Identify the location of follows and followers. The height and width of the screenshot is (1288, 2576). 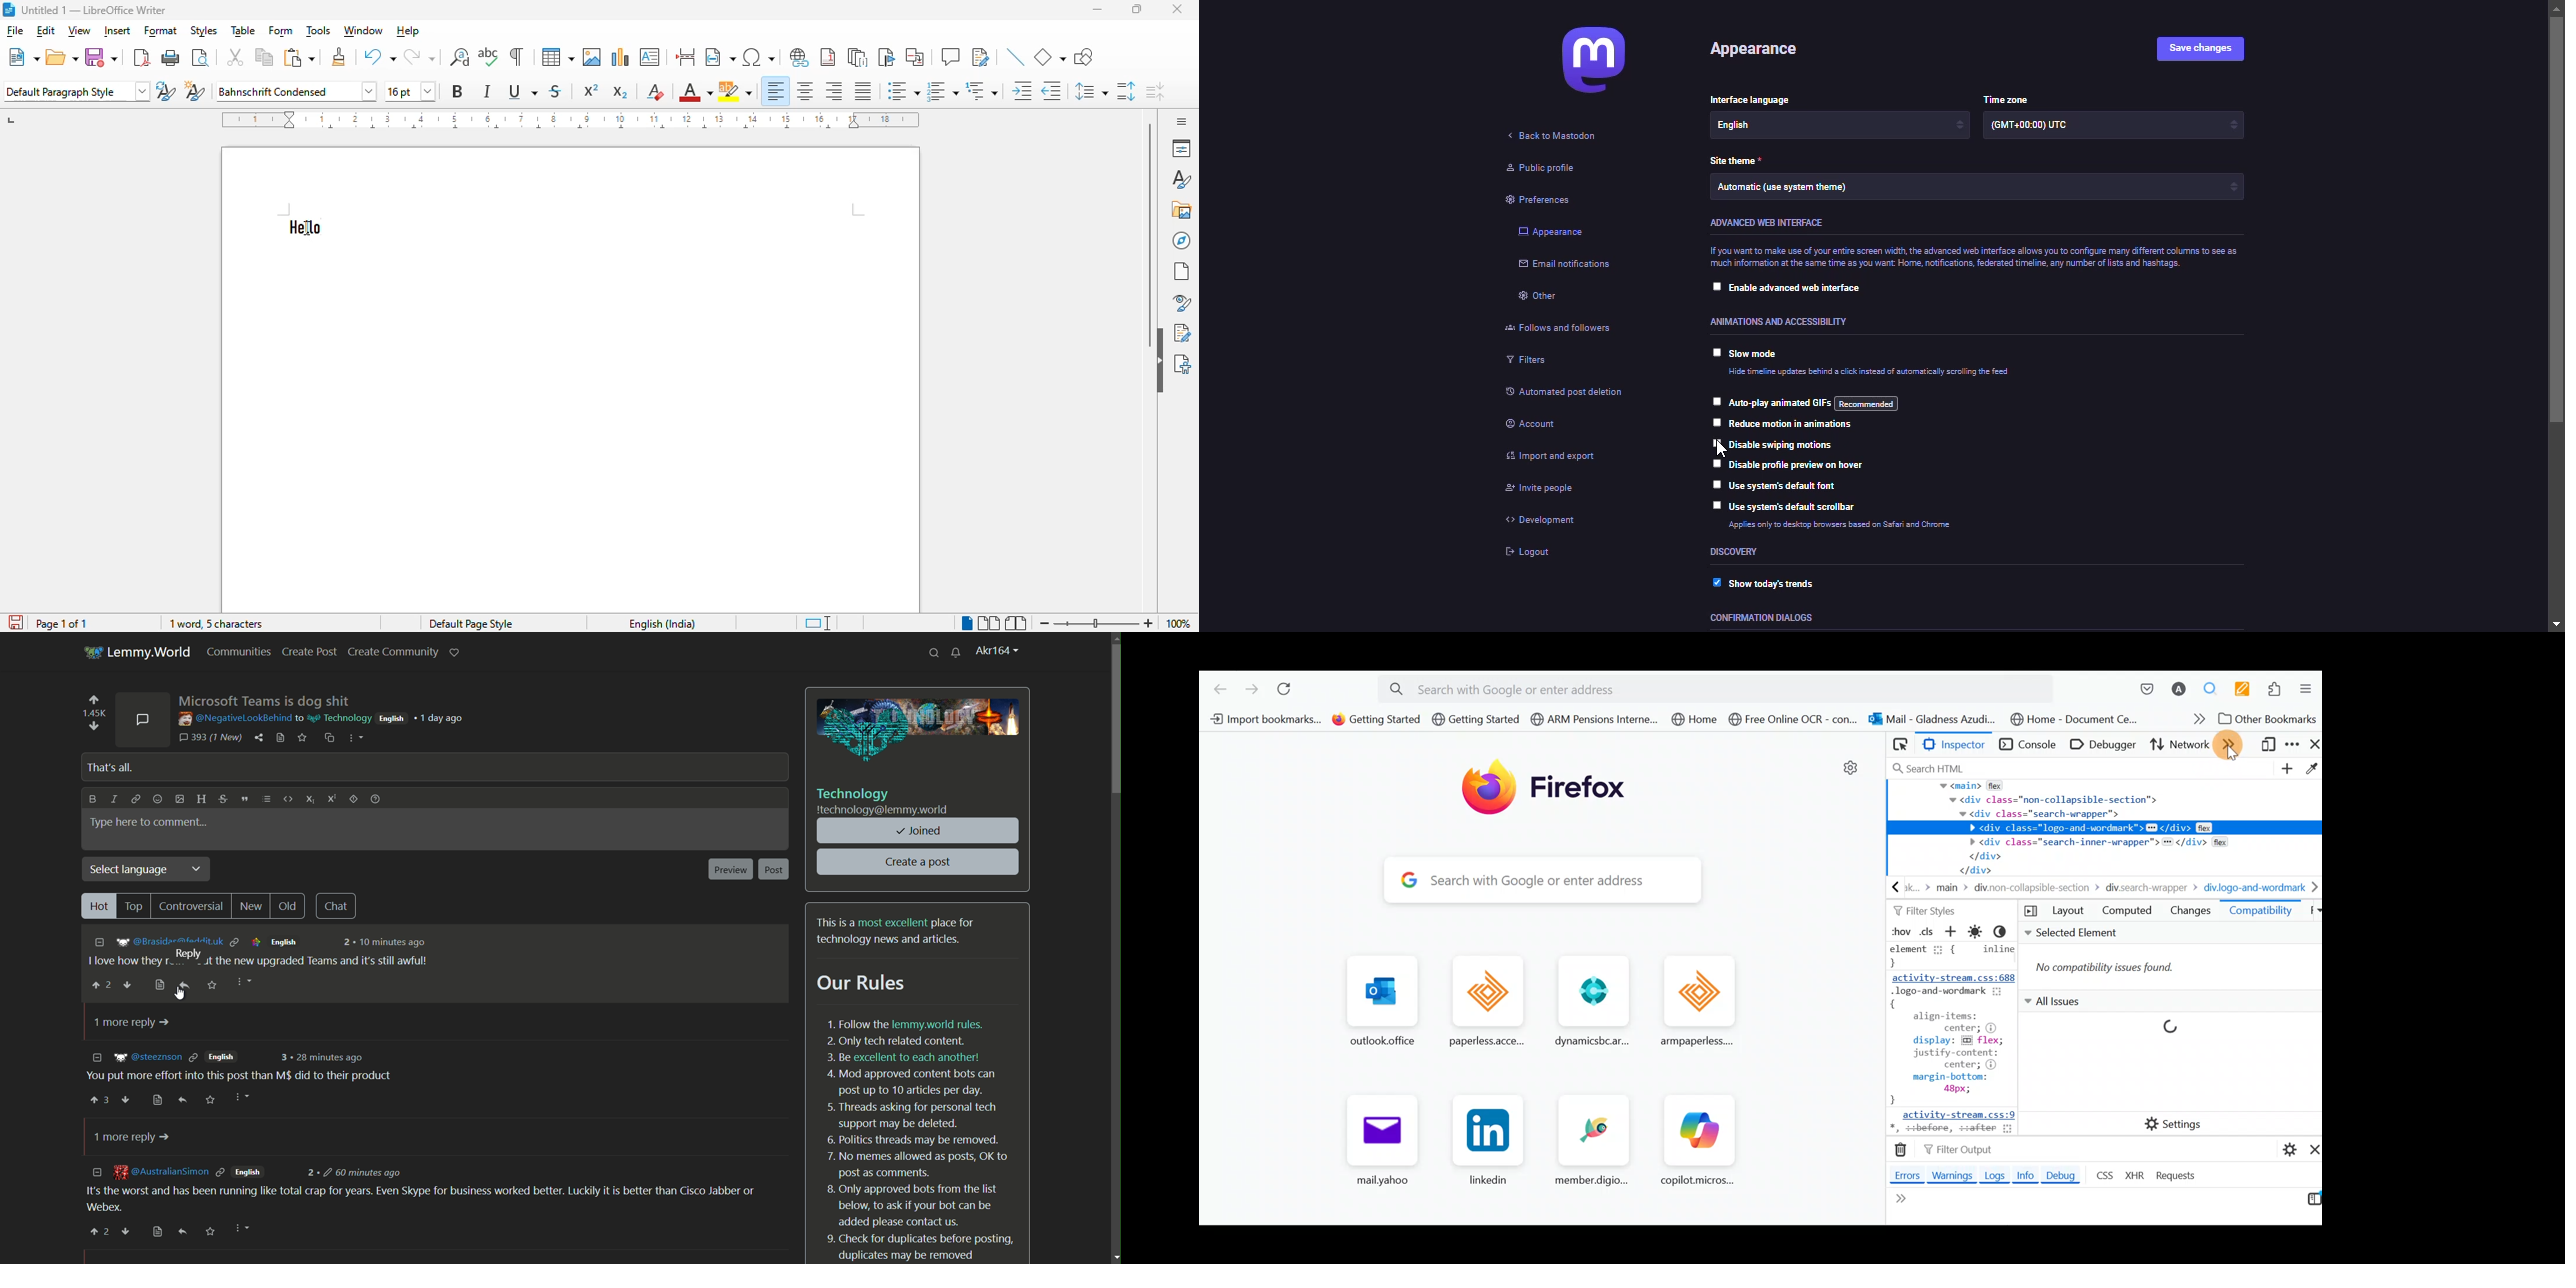
(1548, 329).